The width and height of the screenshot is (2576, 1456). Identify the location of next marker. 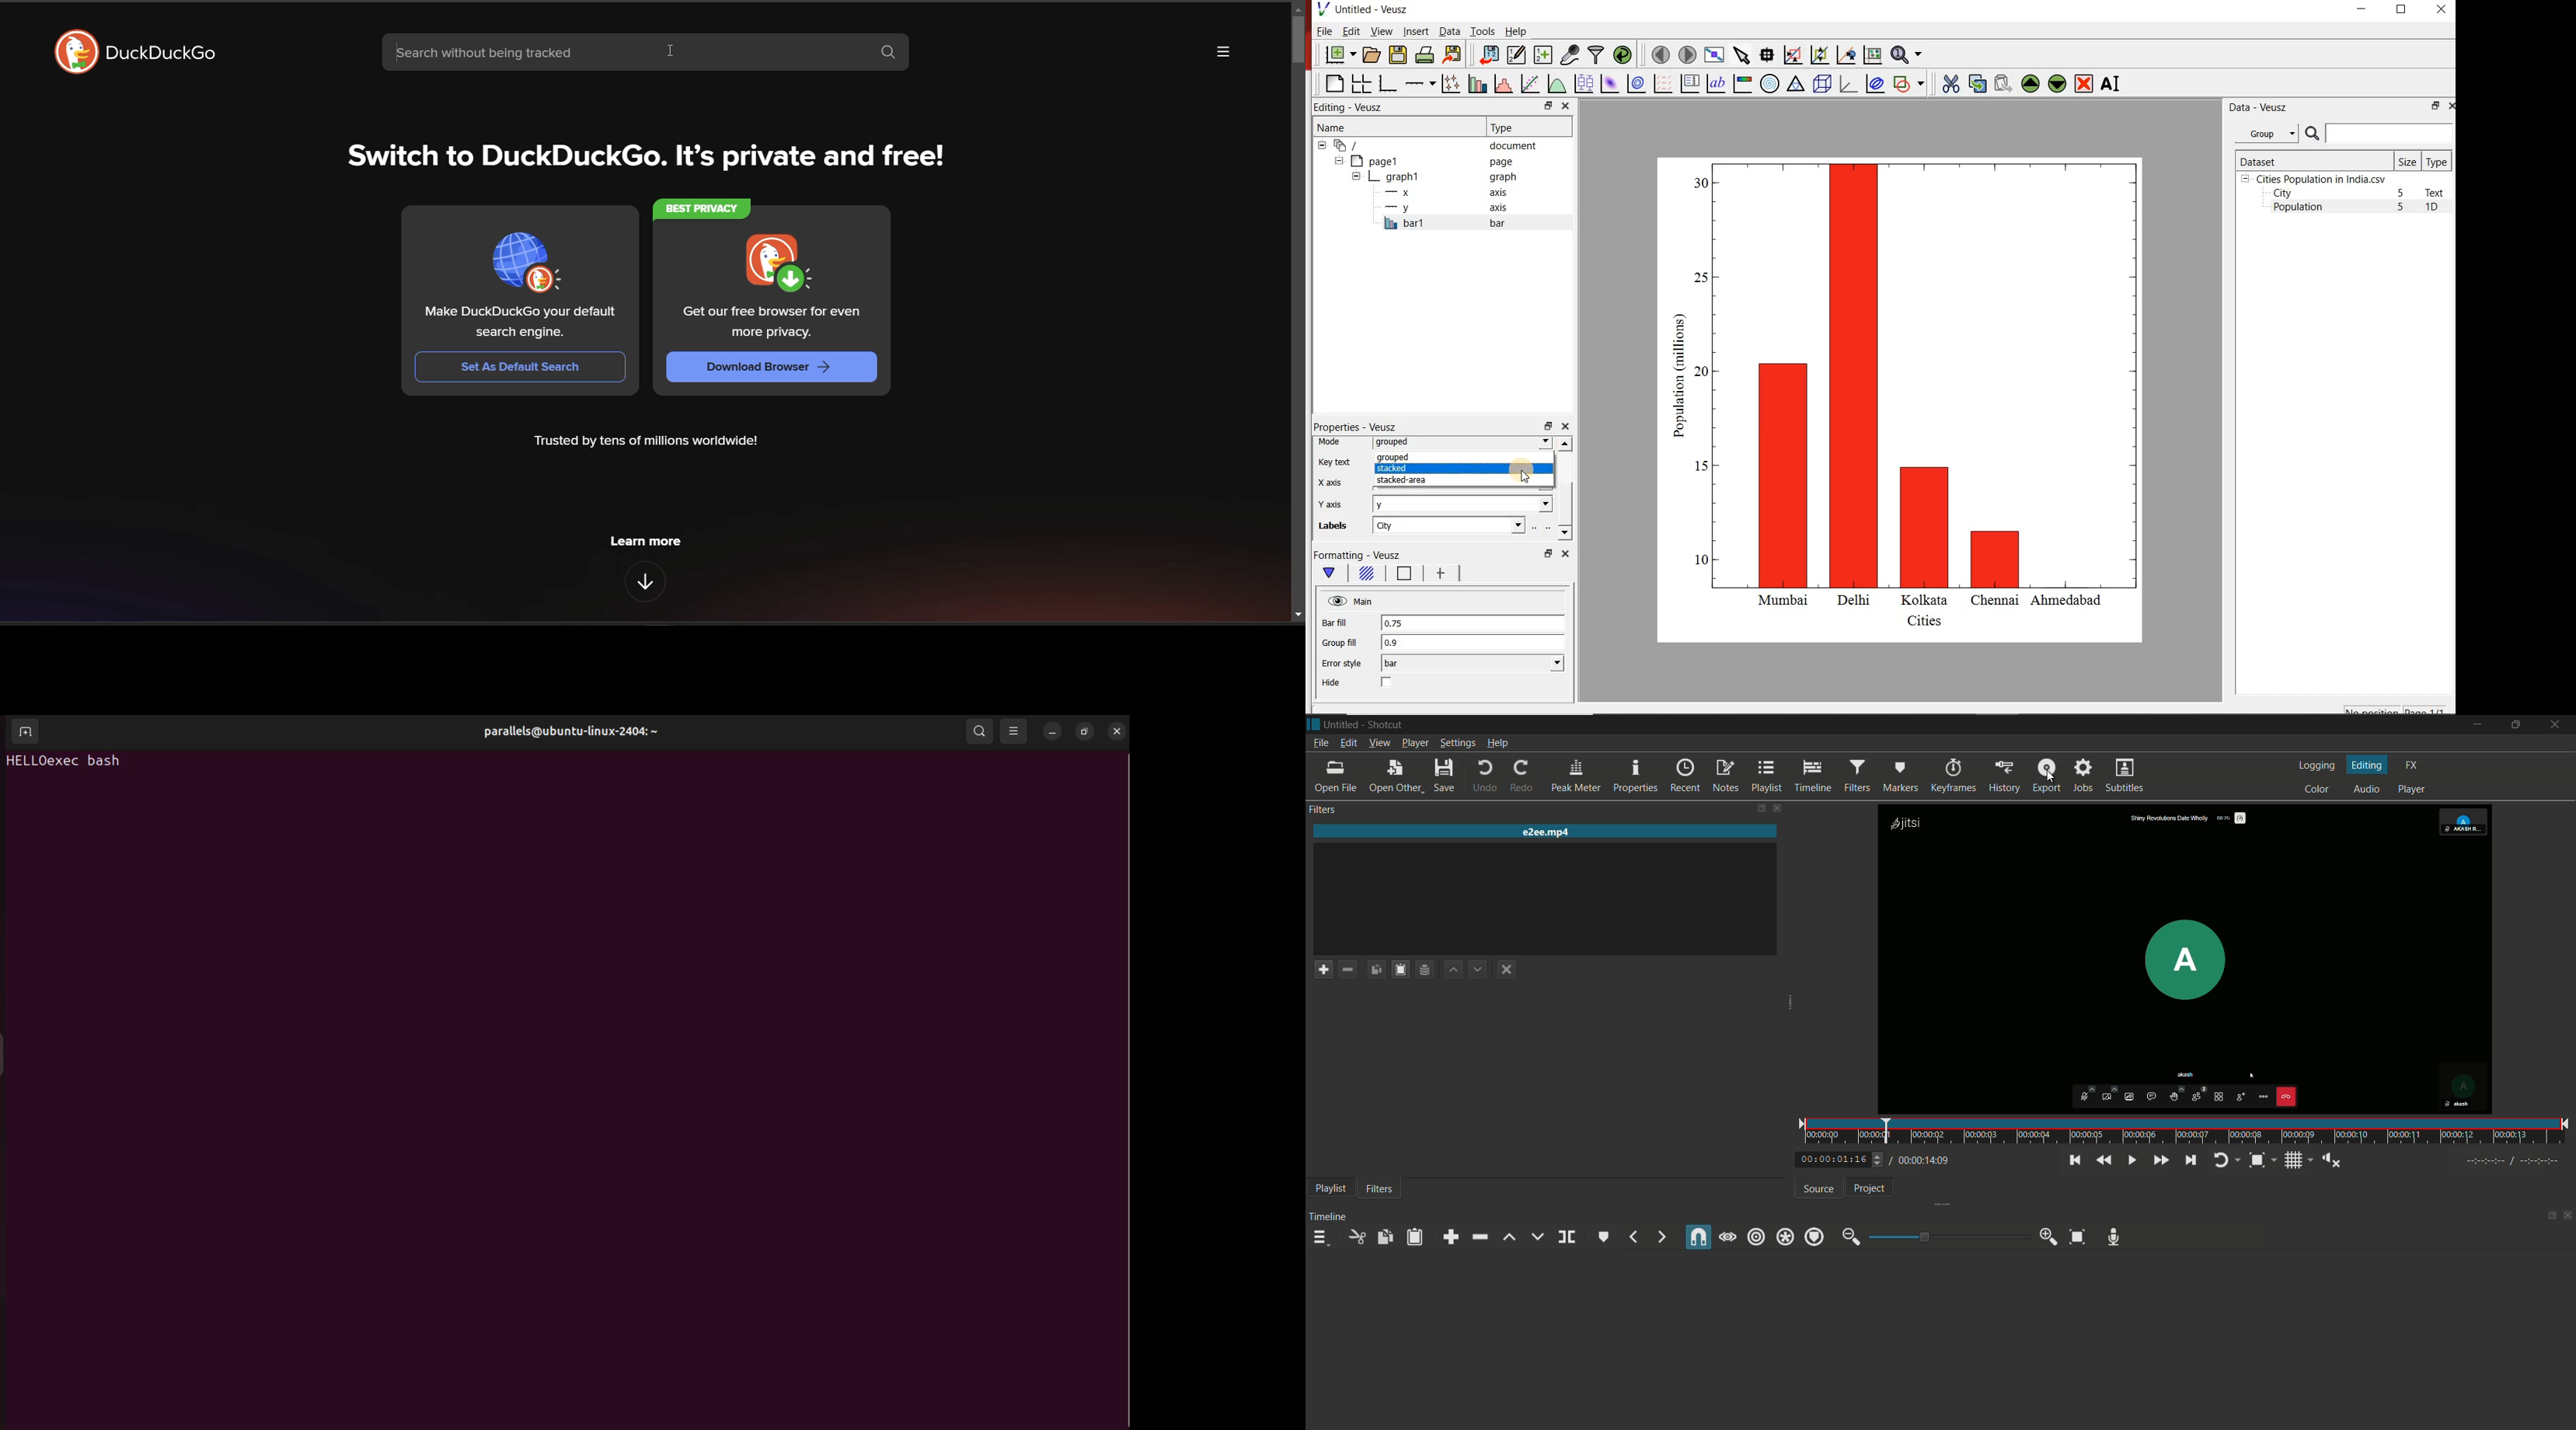
(1660, 1237).